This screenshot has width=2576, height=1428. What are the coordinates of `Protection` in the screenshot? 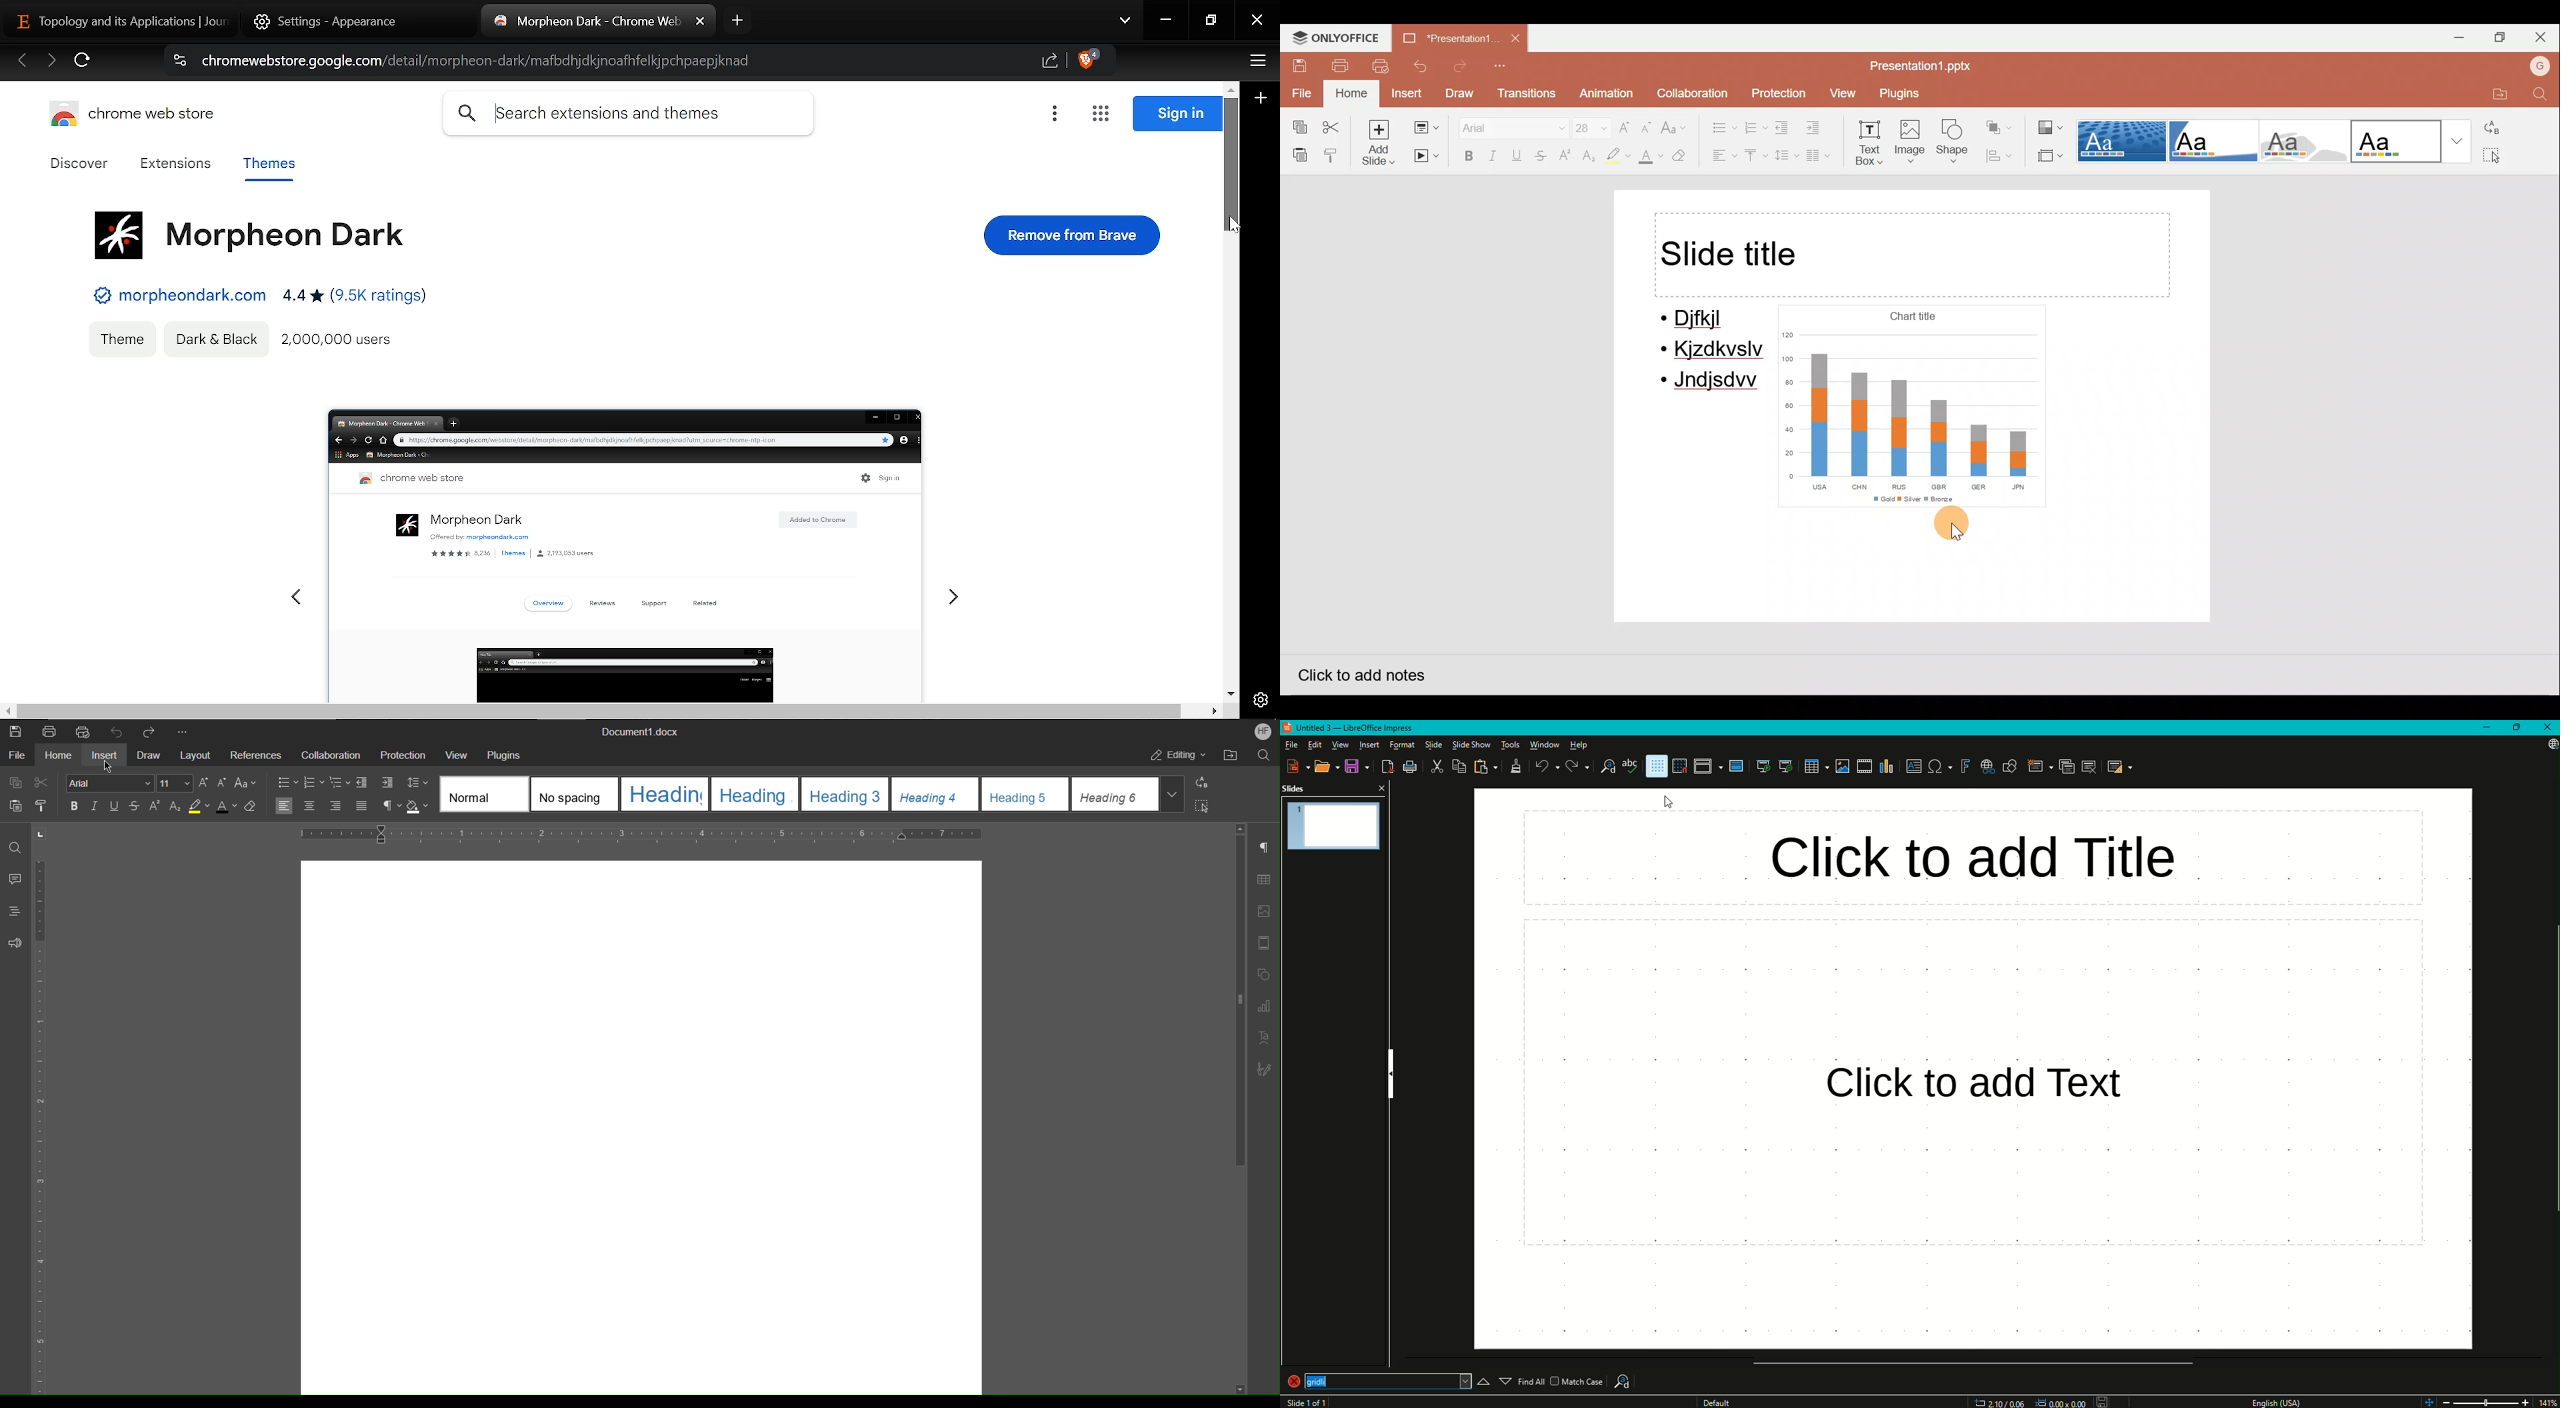 It's located at (1776, 89).